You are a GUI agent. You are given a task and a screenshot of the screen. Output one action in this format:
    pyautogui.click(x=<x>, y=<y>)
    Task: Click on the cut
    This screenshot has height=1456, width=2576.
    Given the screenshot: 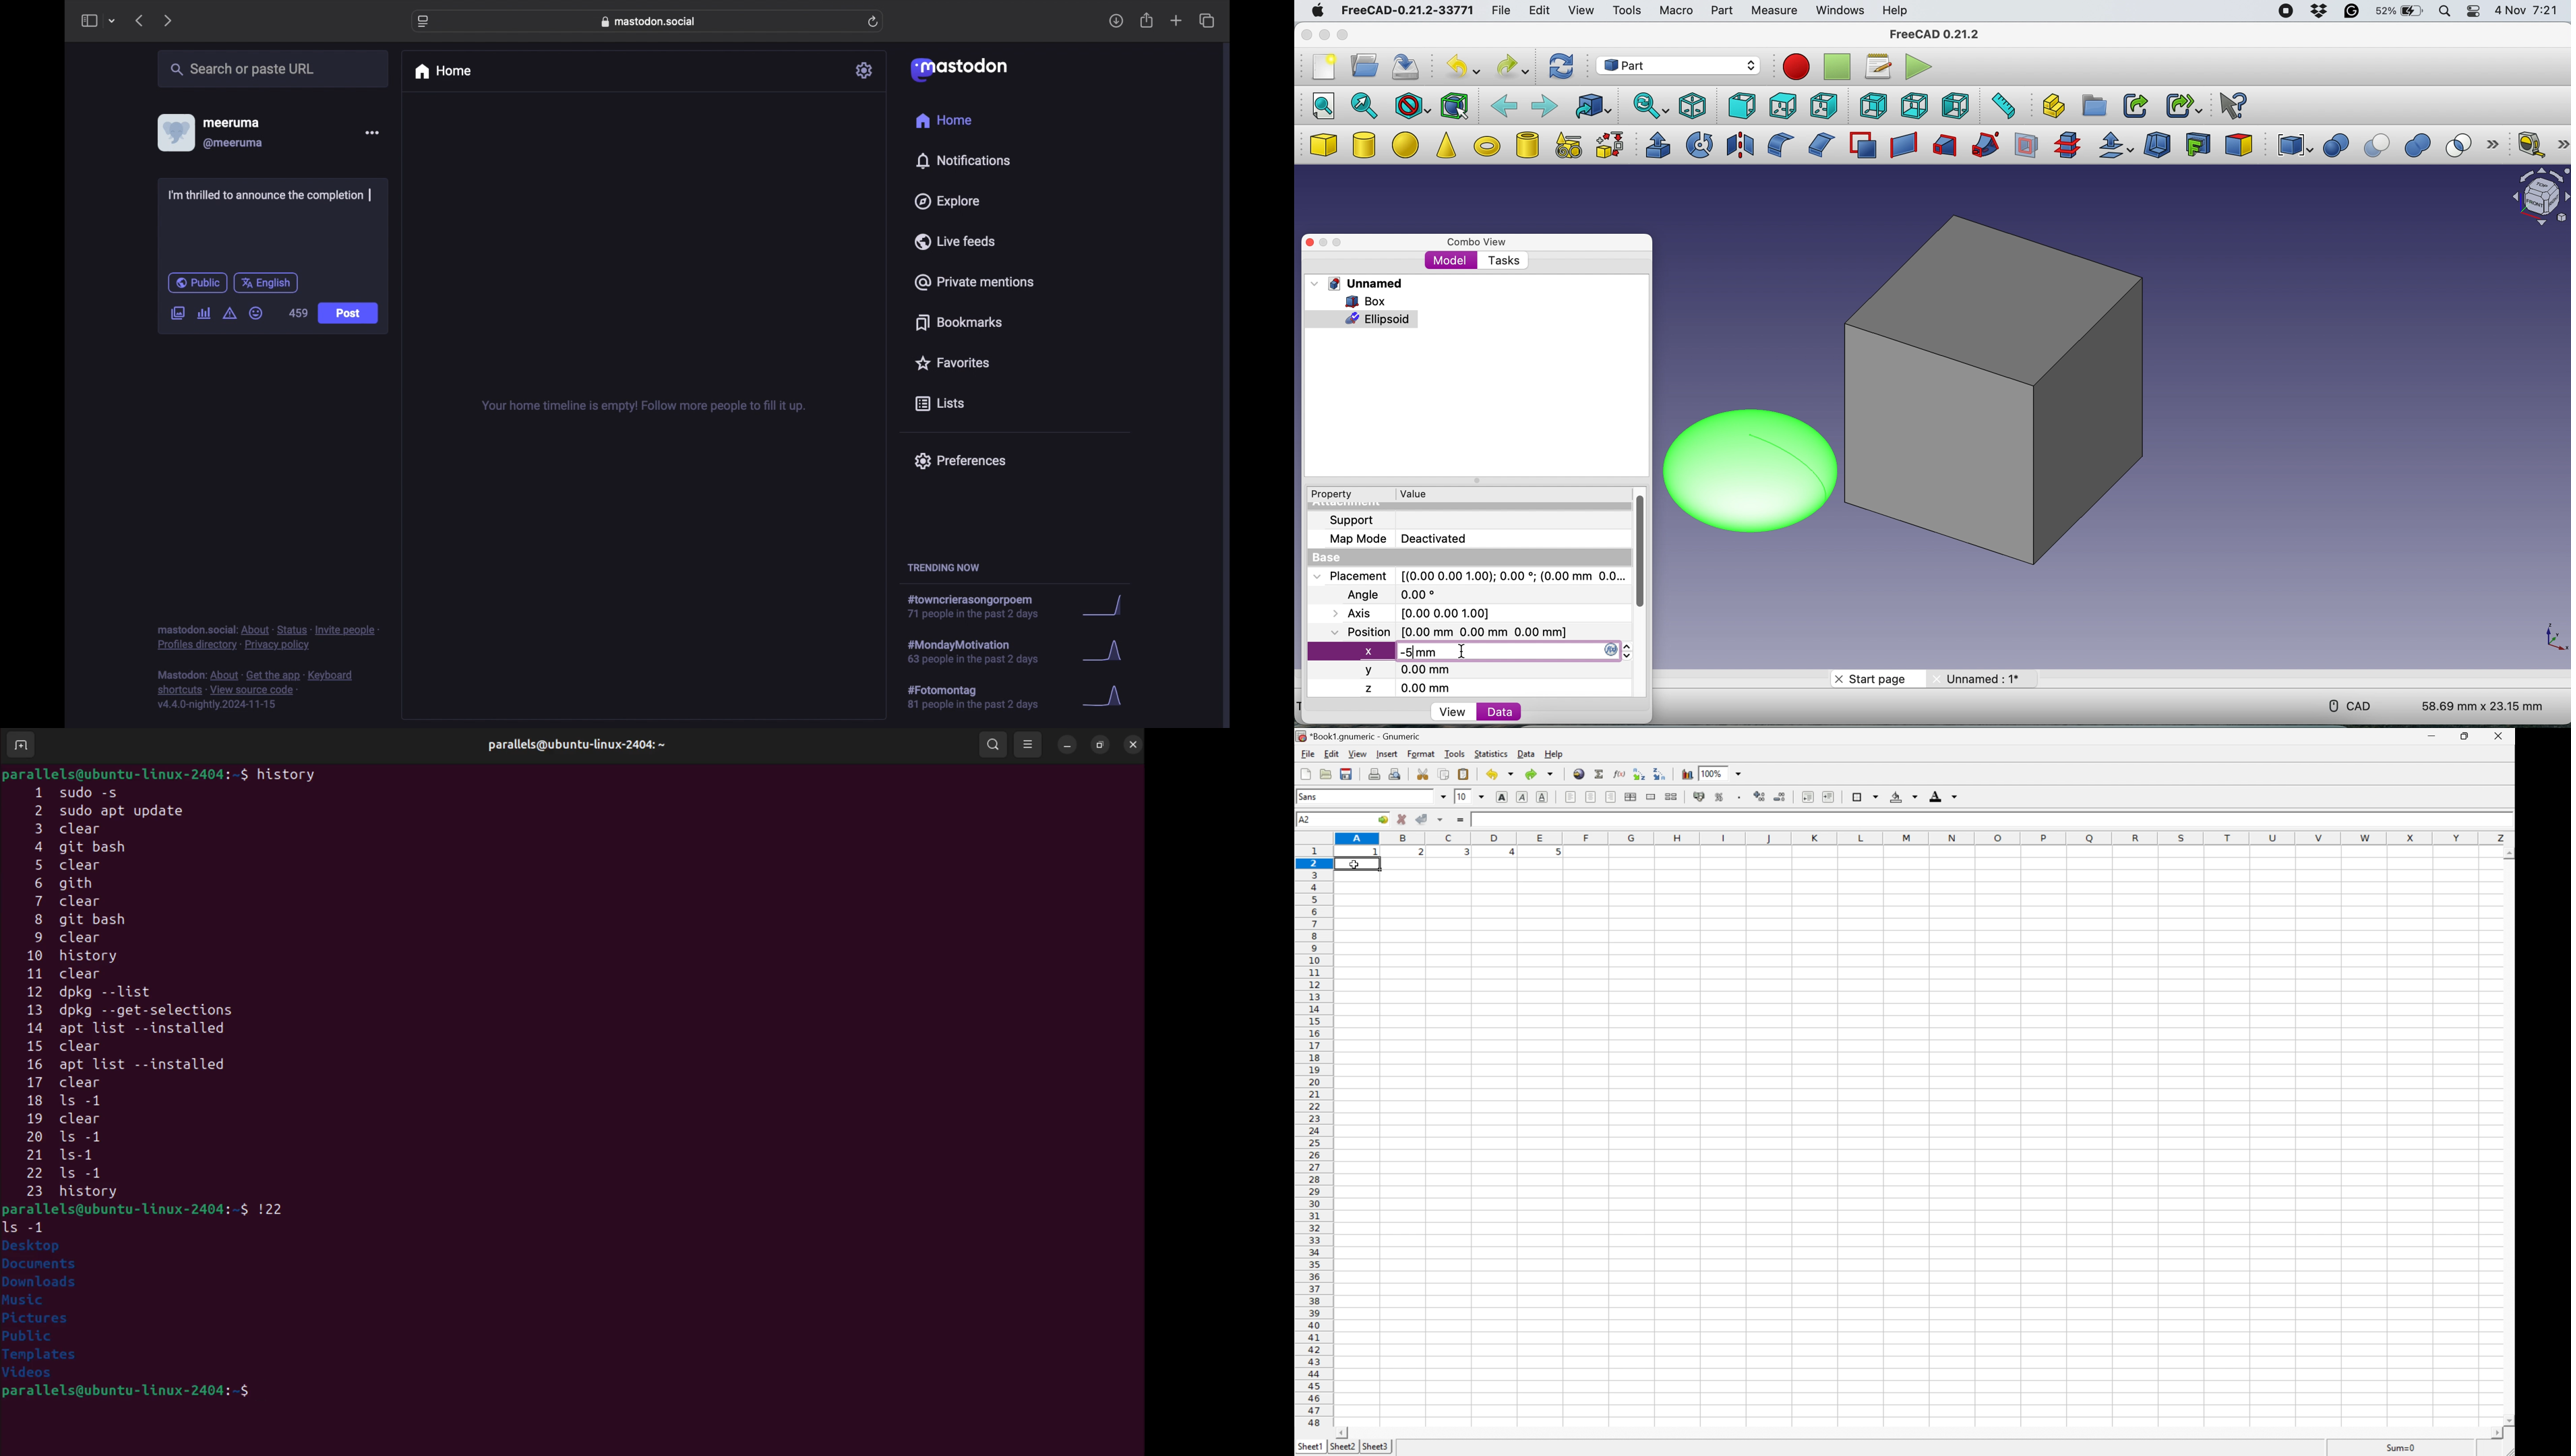 What is the action you would take?
    pyautogui.click(x=2379, y=146)
    